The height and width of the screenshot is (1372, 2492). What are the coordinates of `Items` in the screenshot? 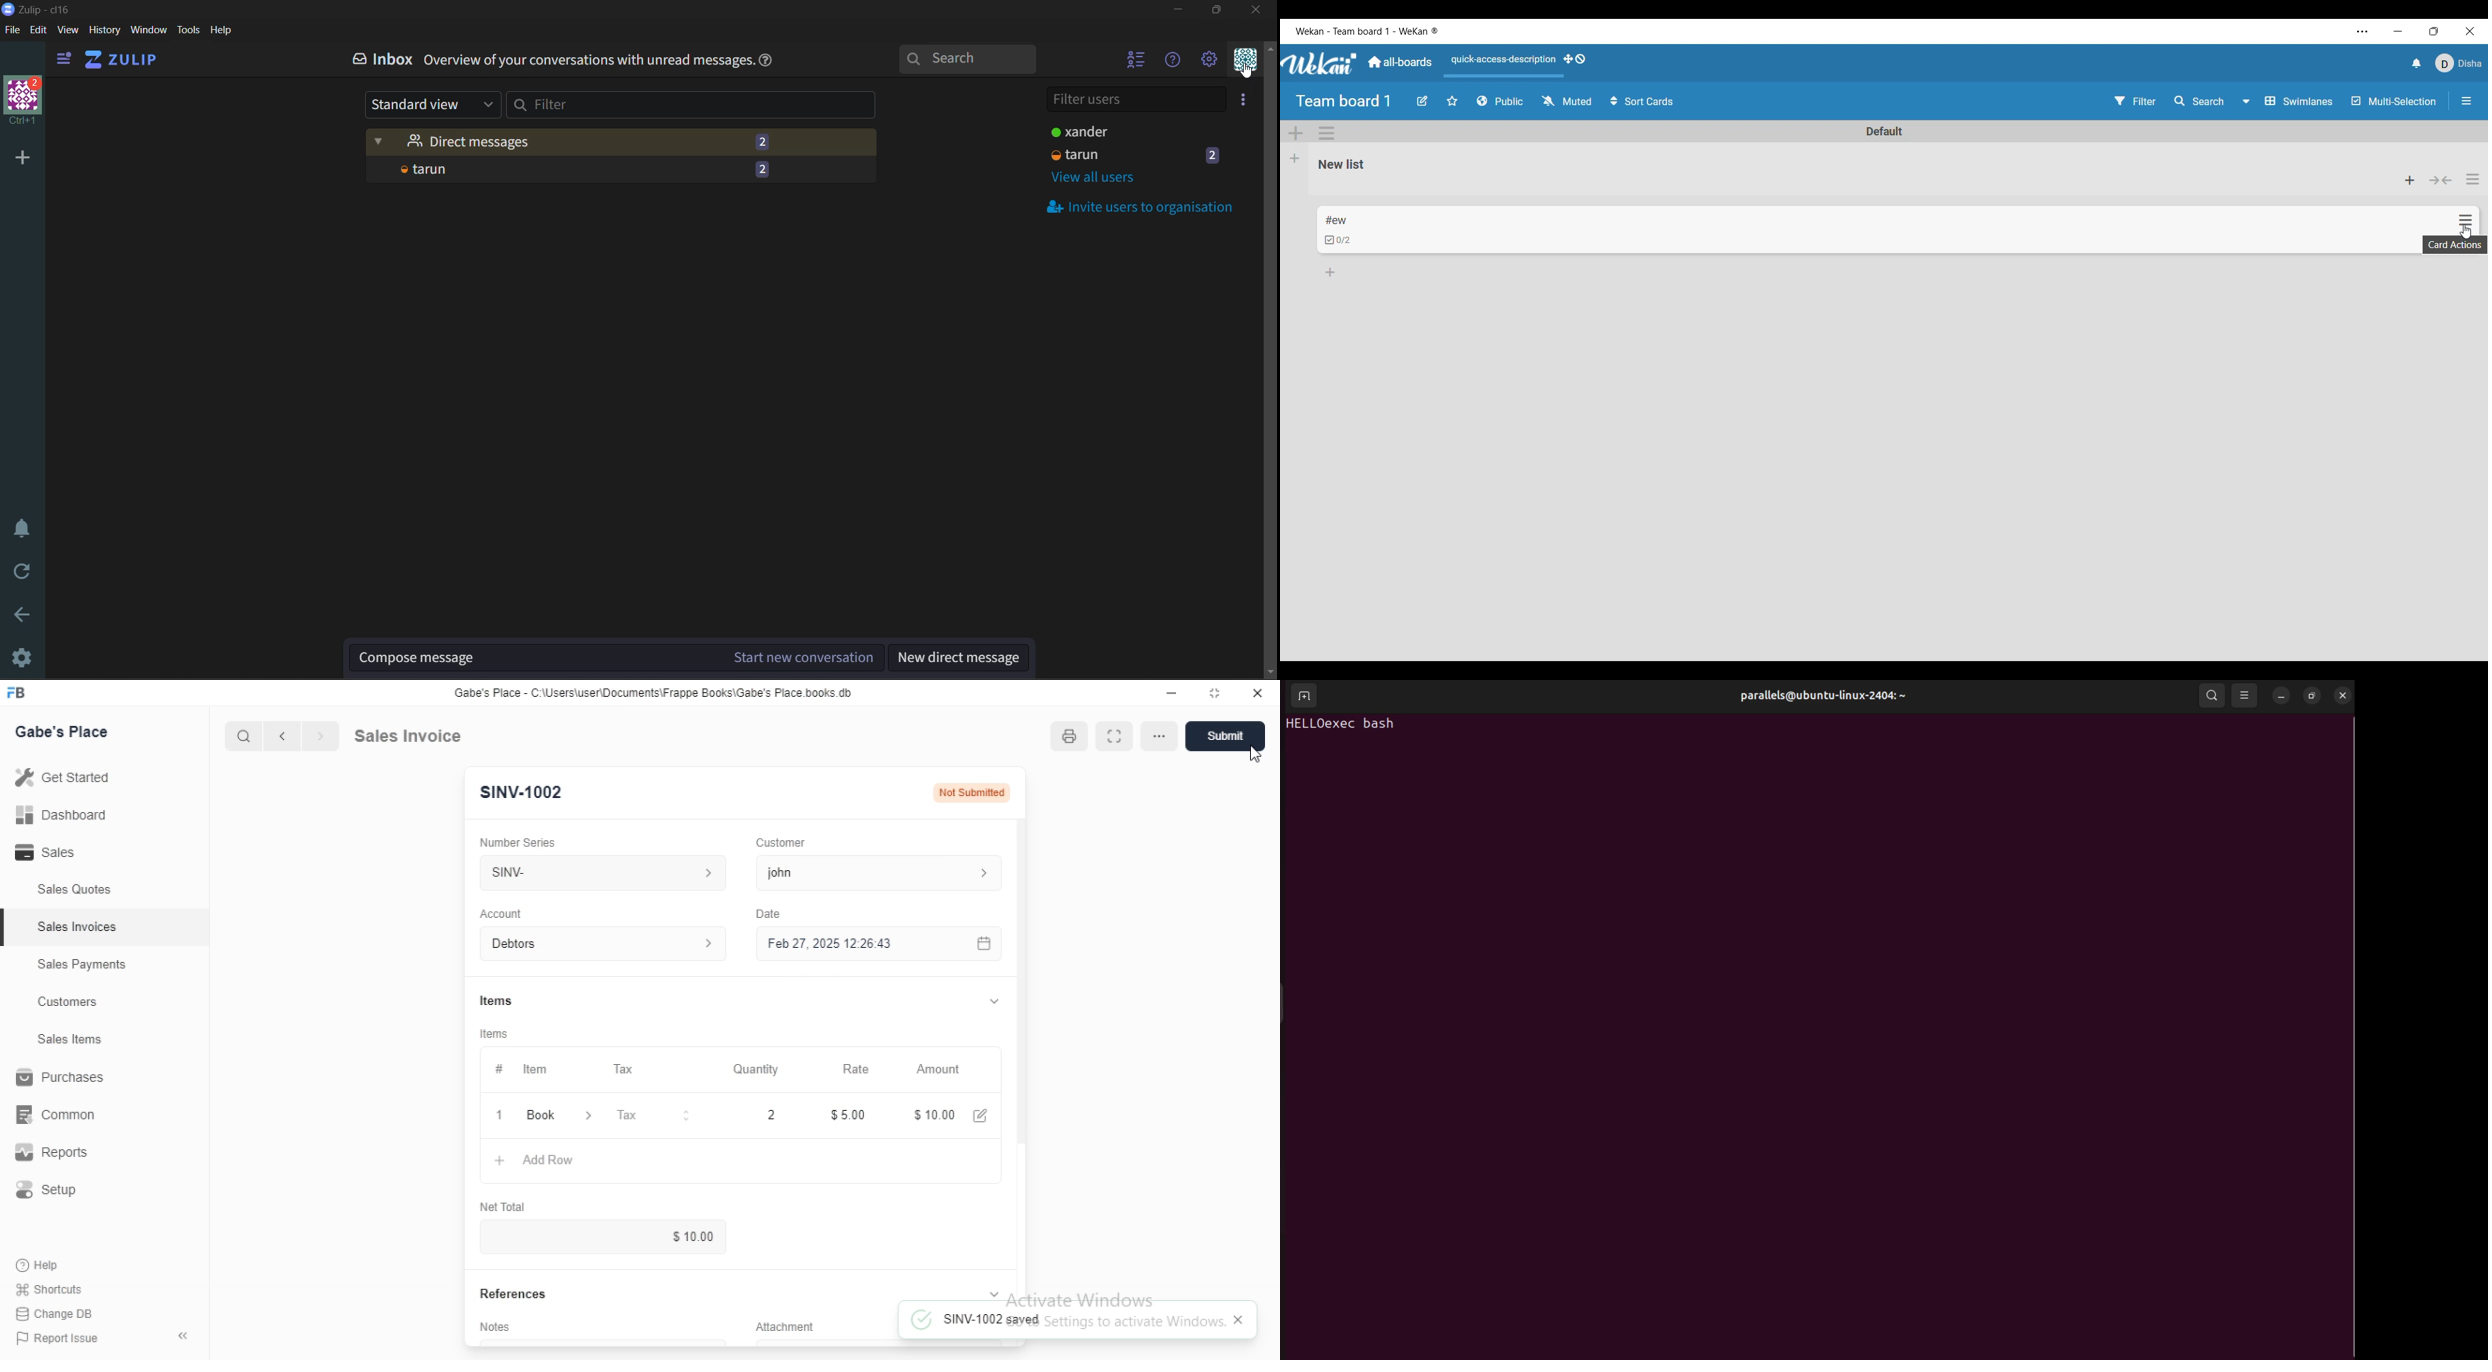 It's located at (495, 997).